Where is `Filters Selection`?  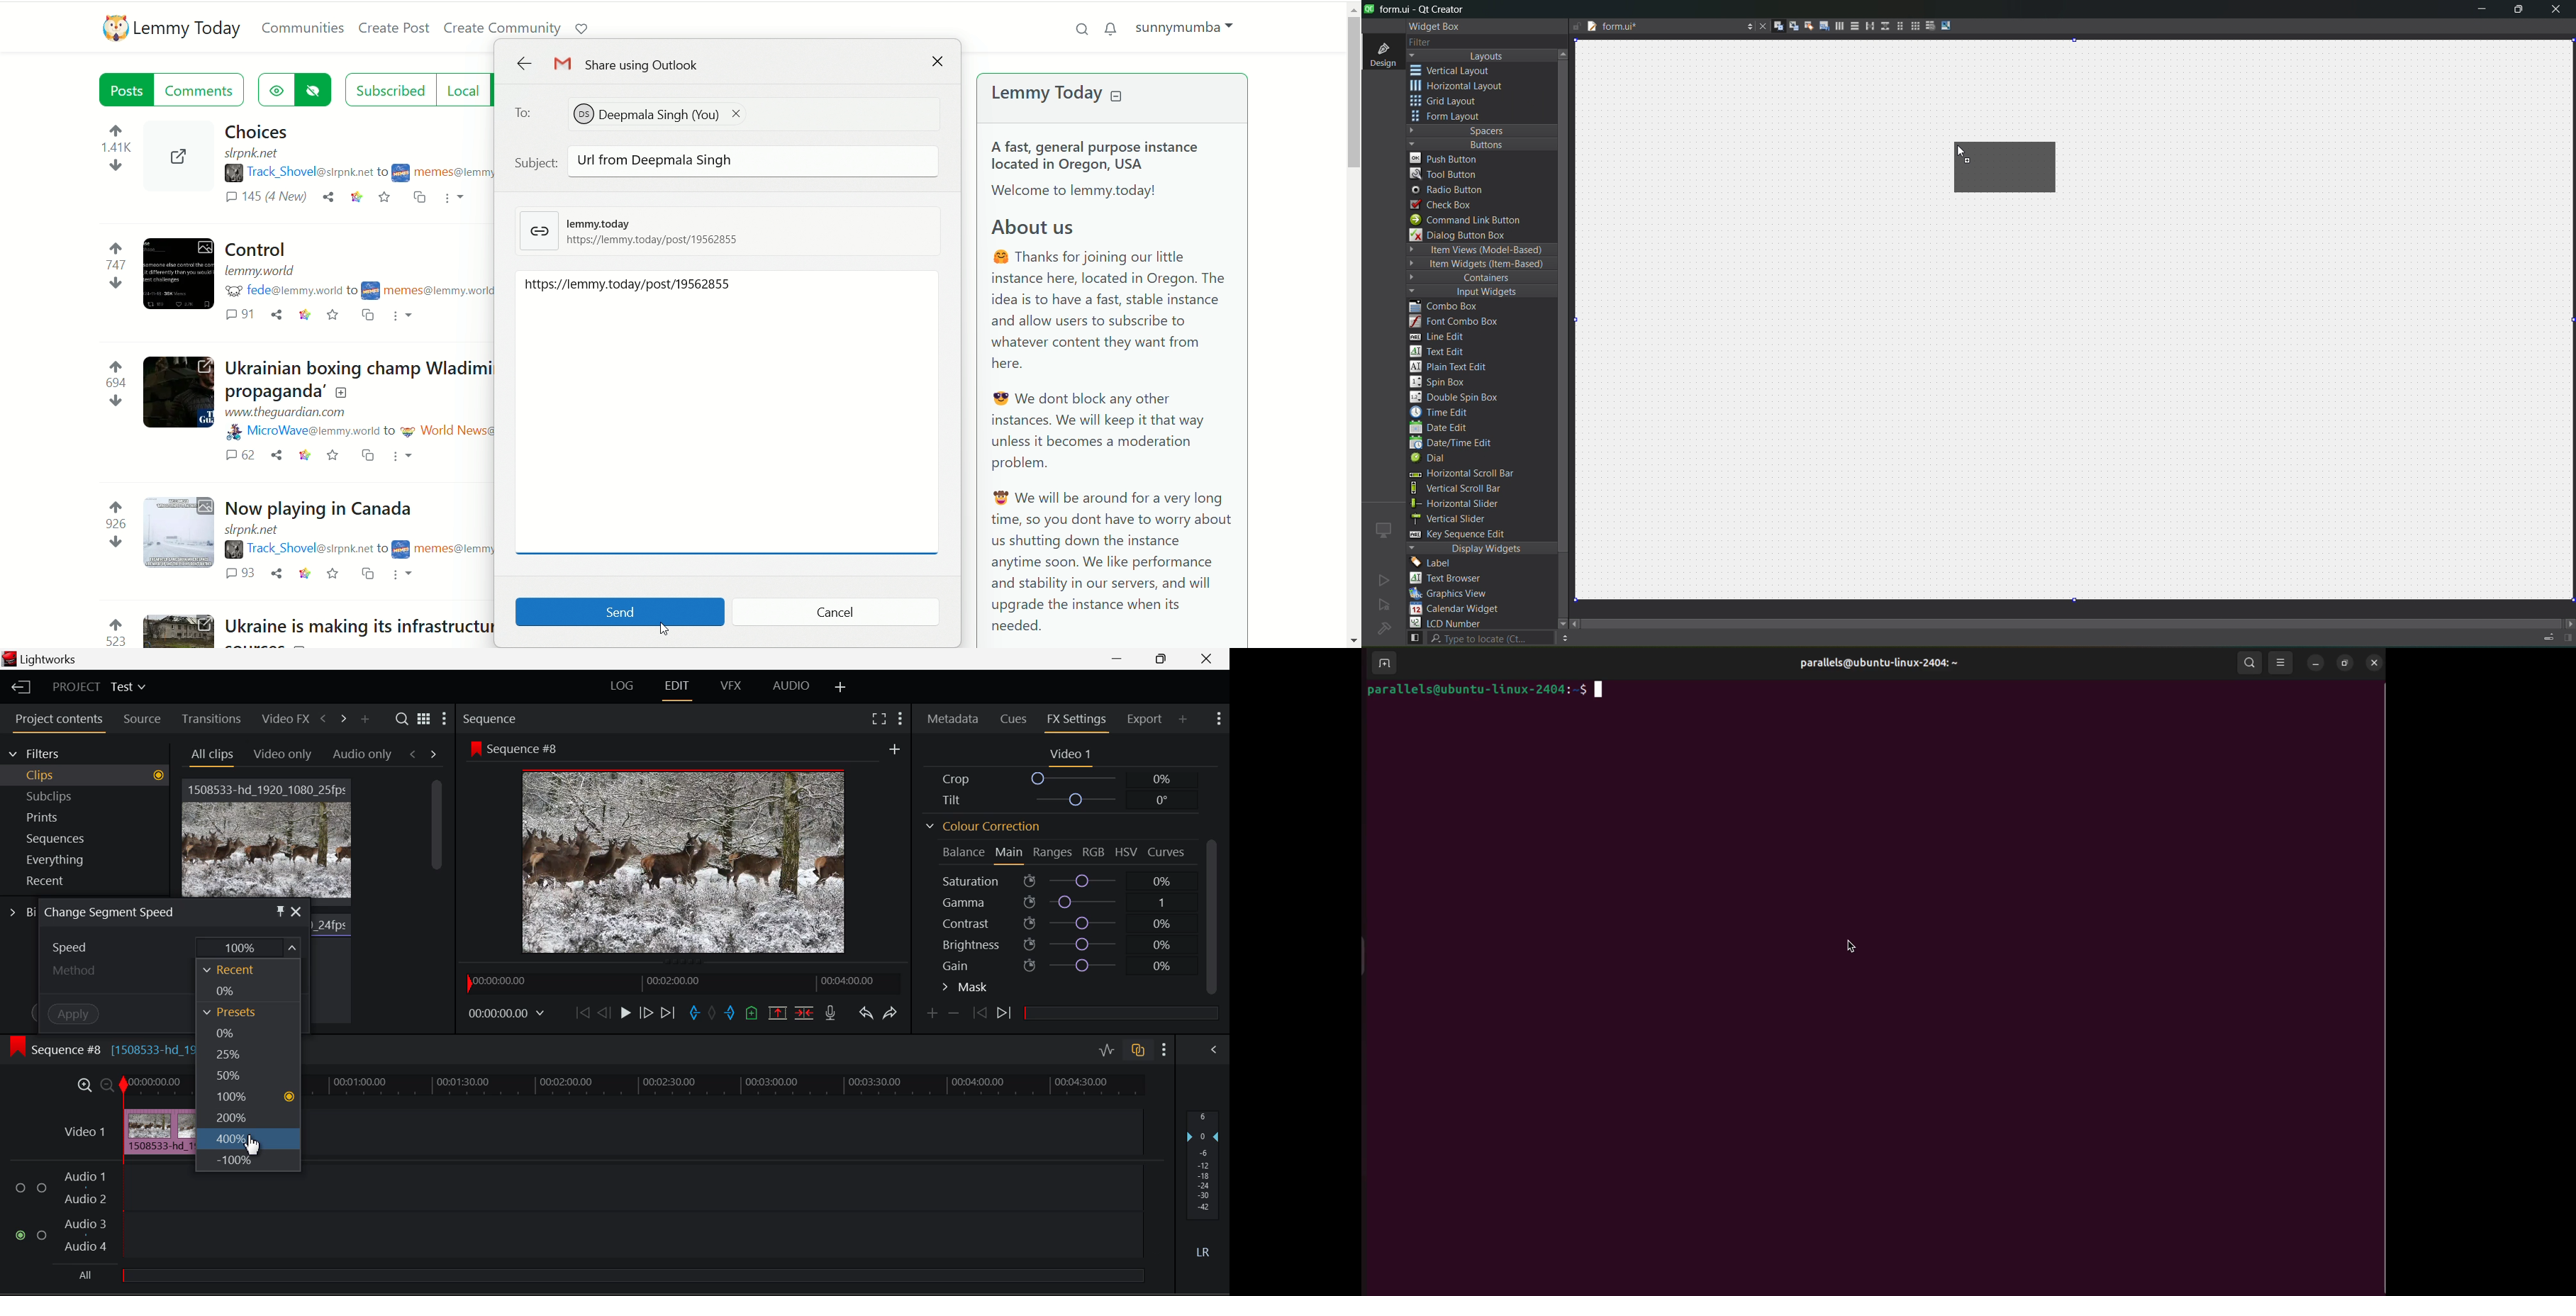 Filters Selection is located at coordinates (83, 753).